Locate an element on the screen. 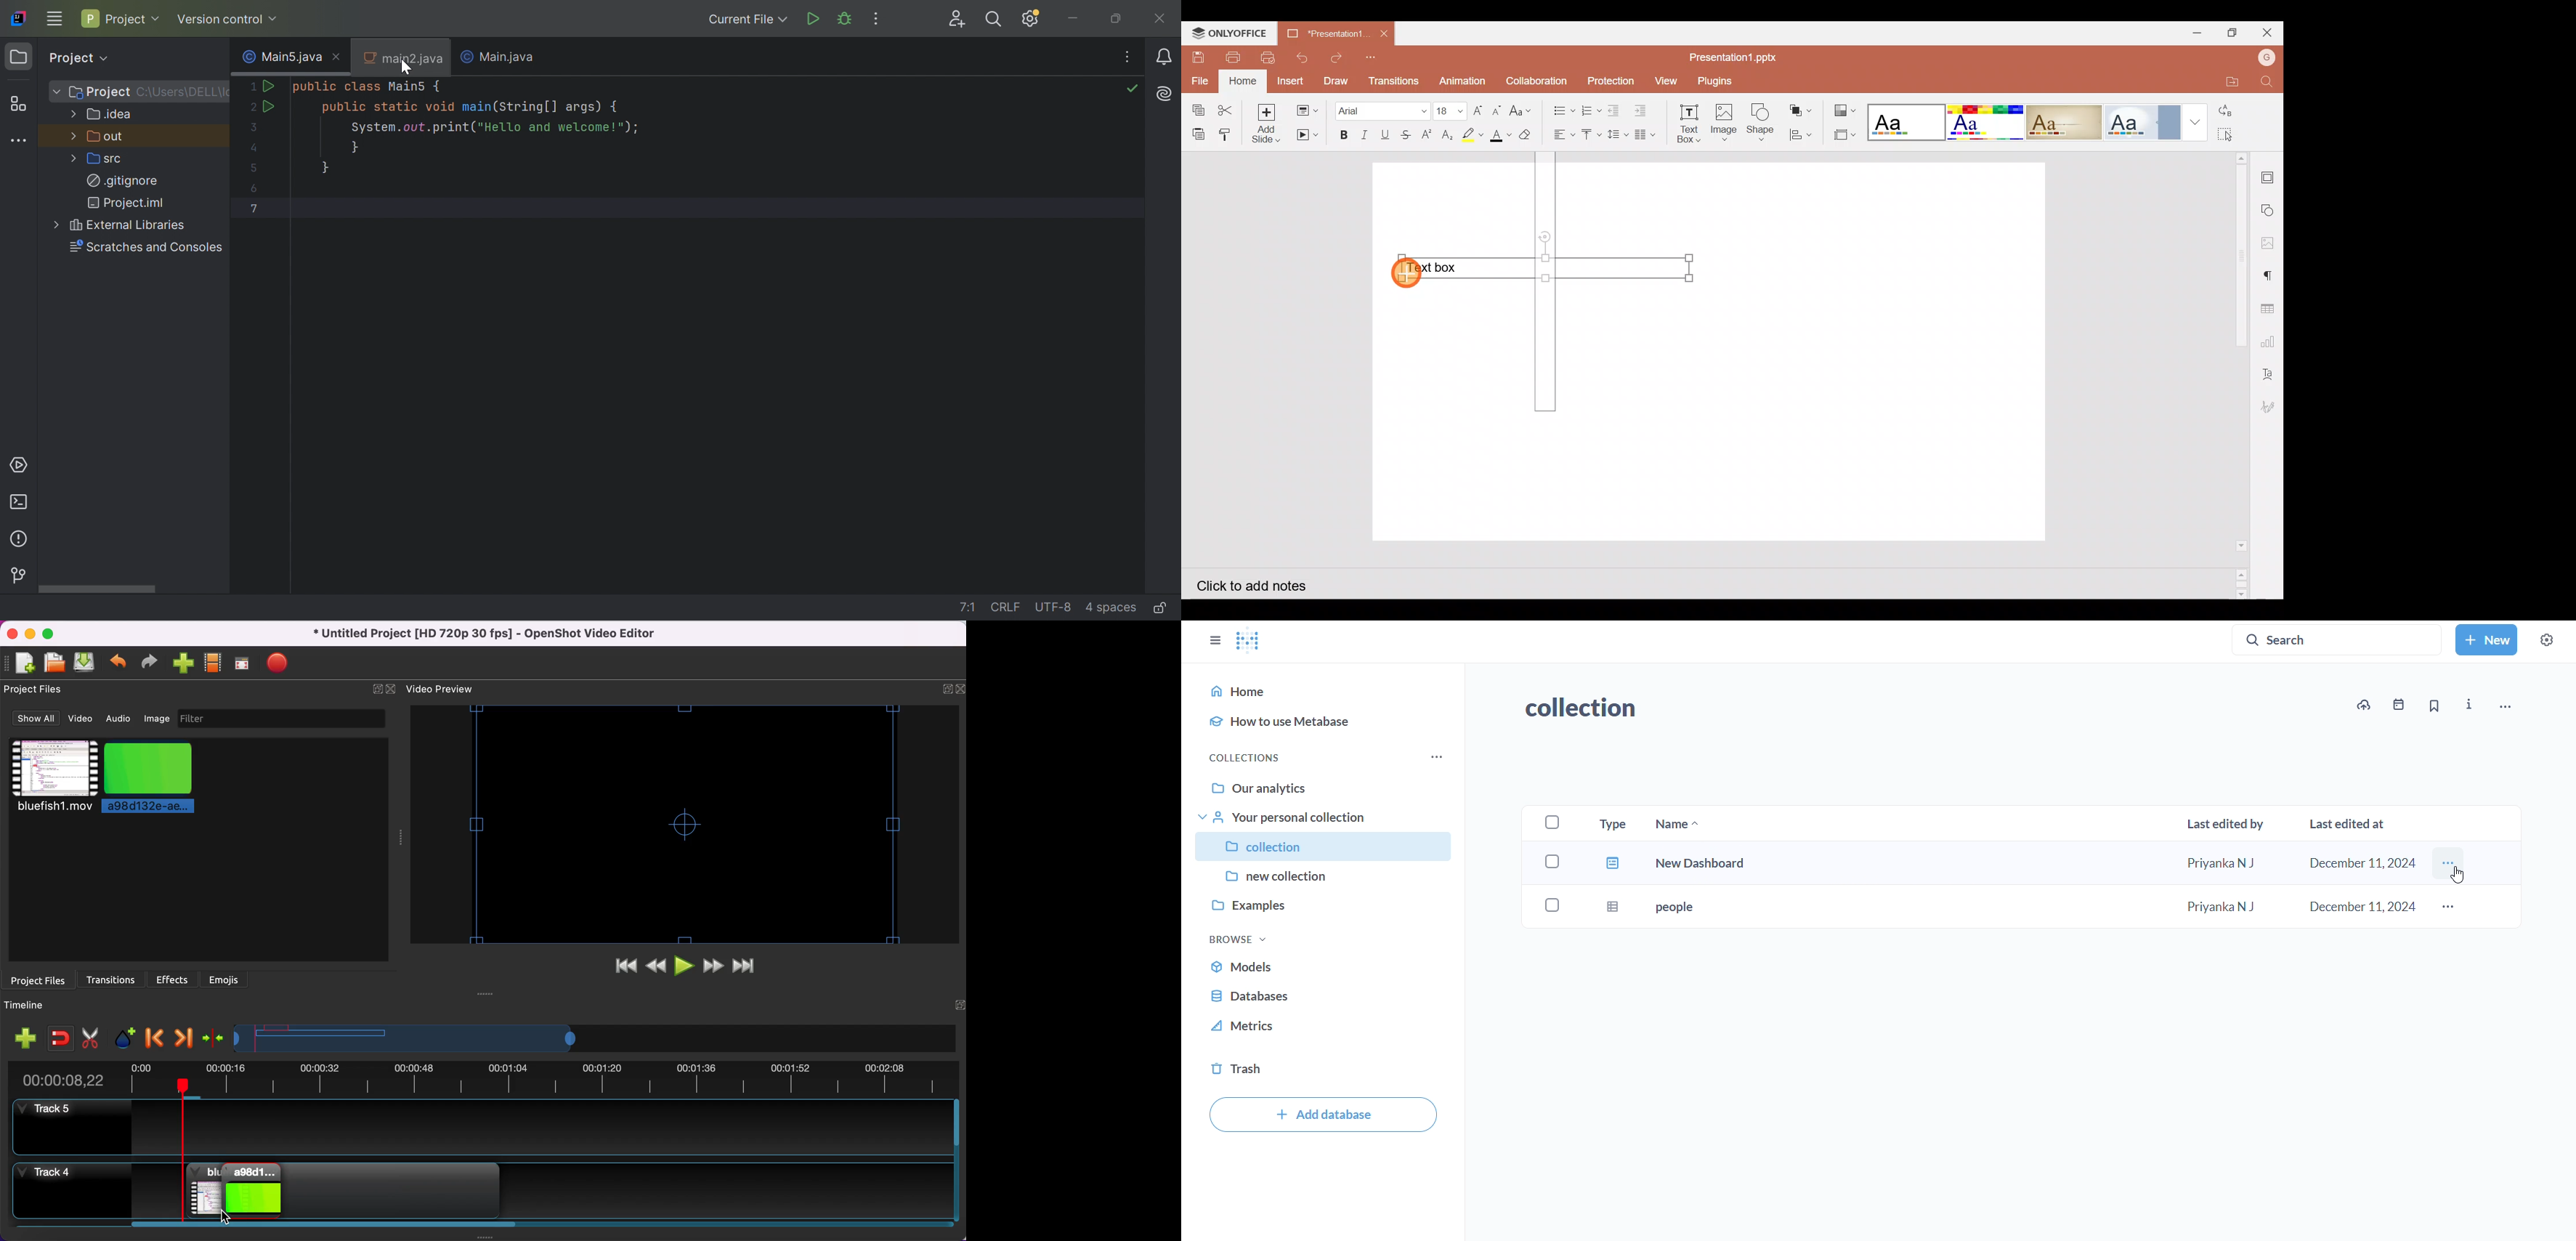   is located at coordinates (11, 633).